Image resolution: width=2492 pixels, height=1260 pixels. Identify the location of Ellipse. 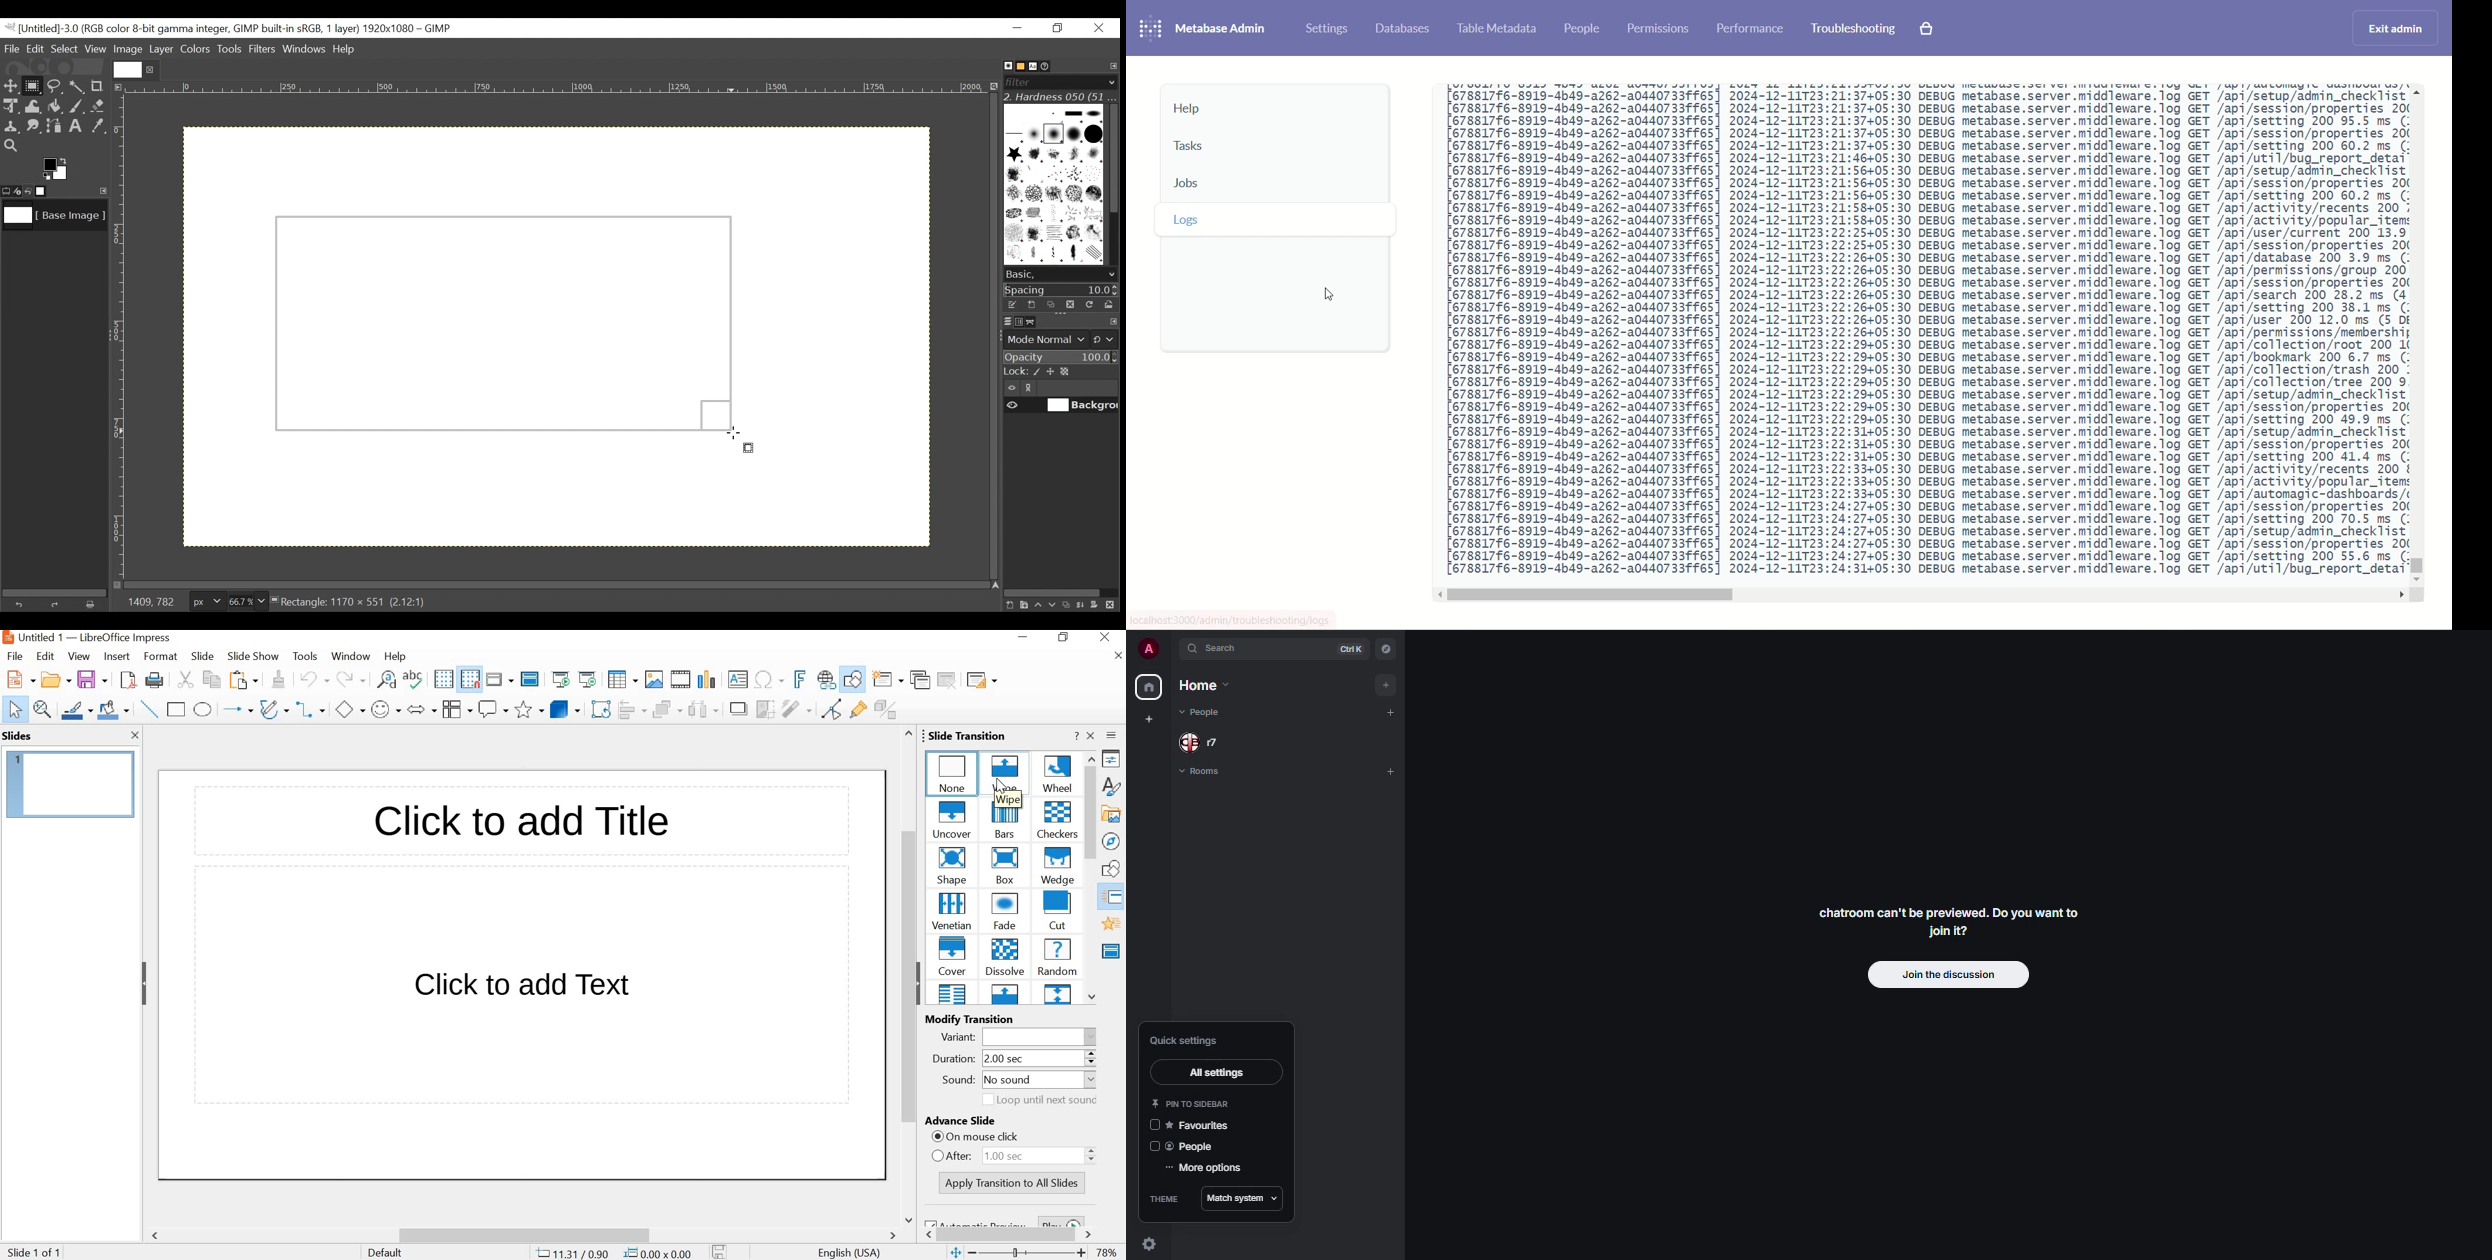
(204, 709).